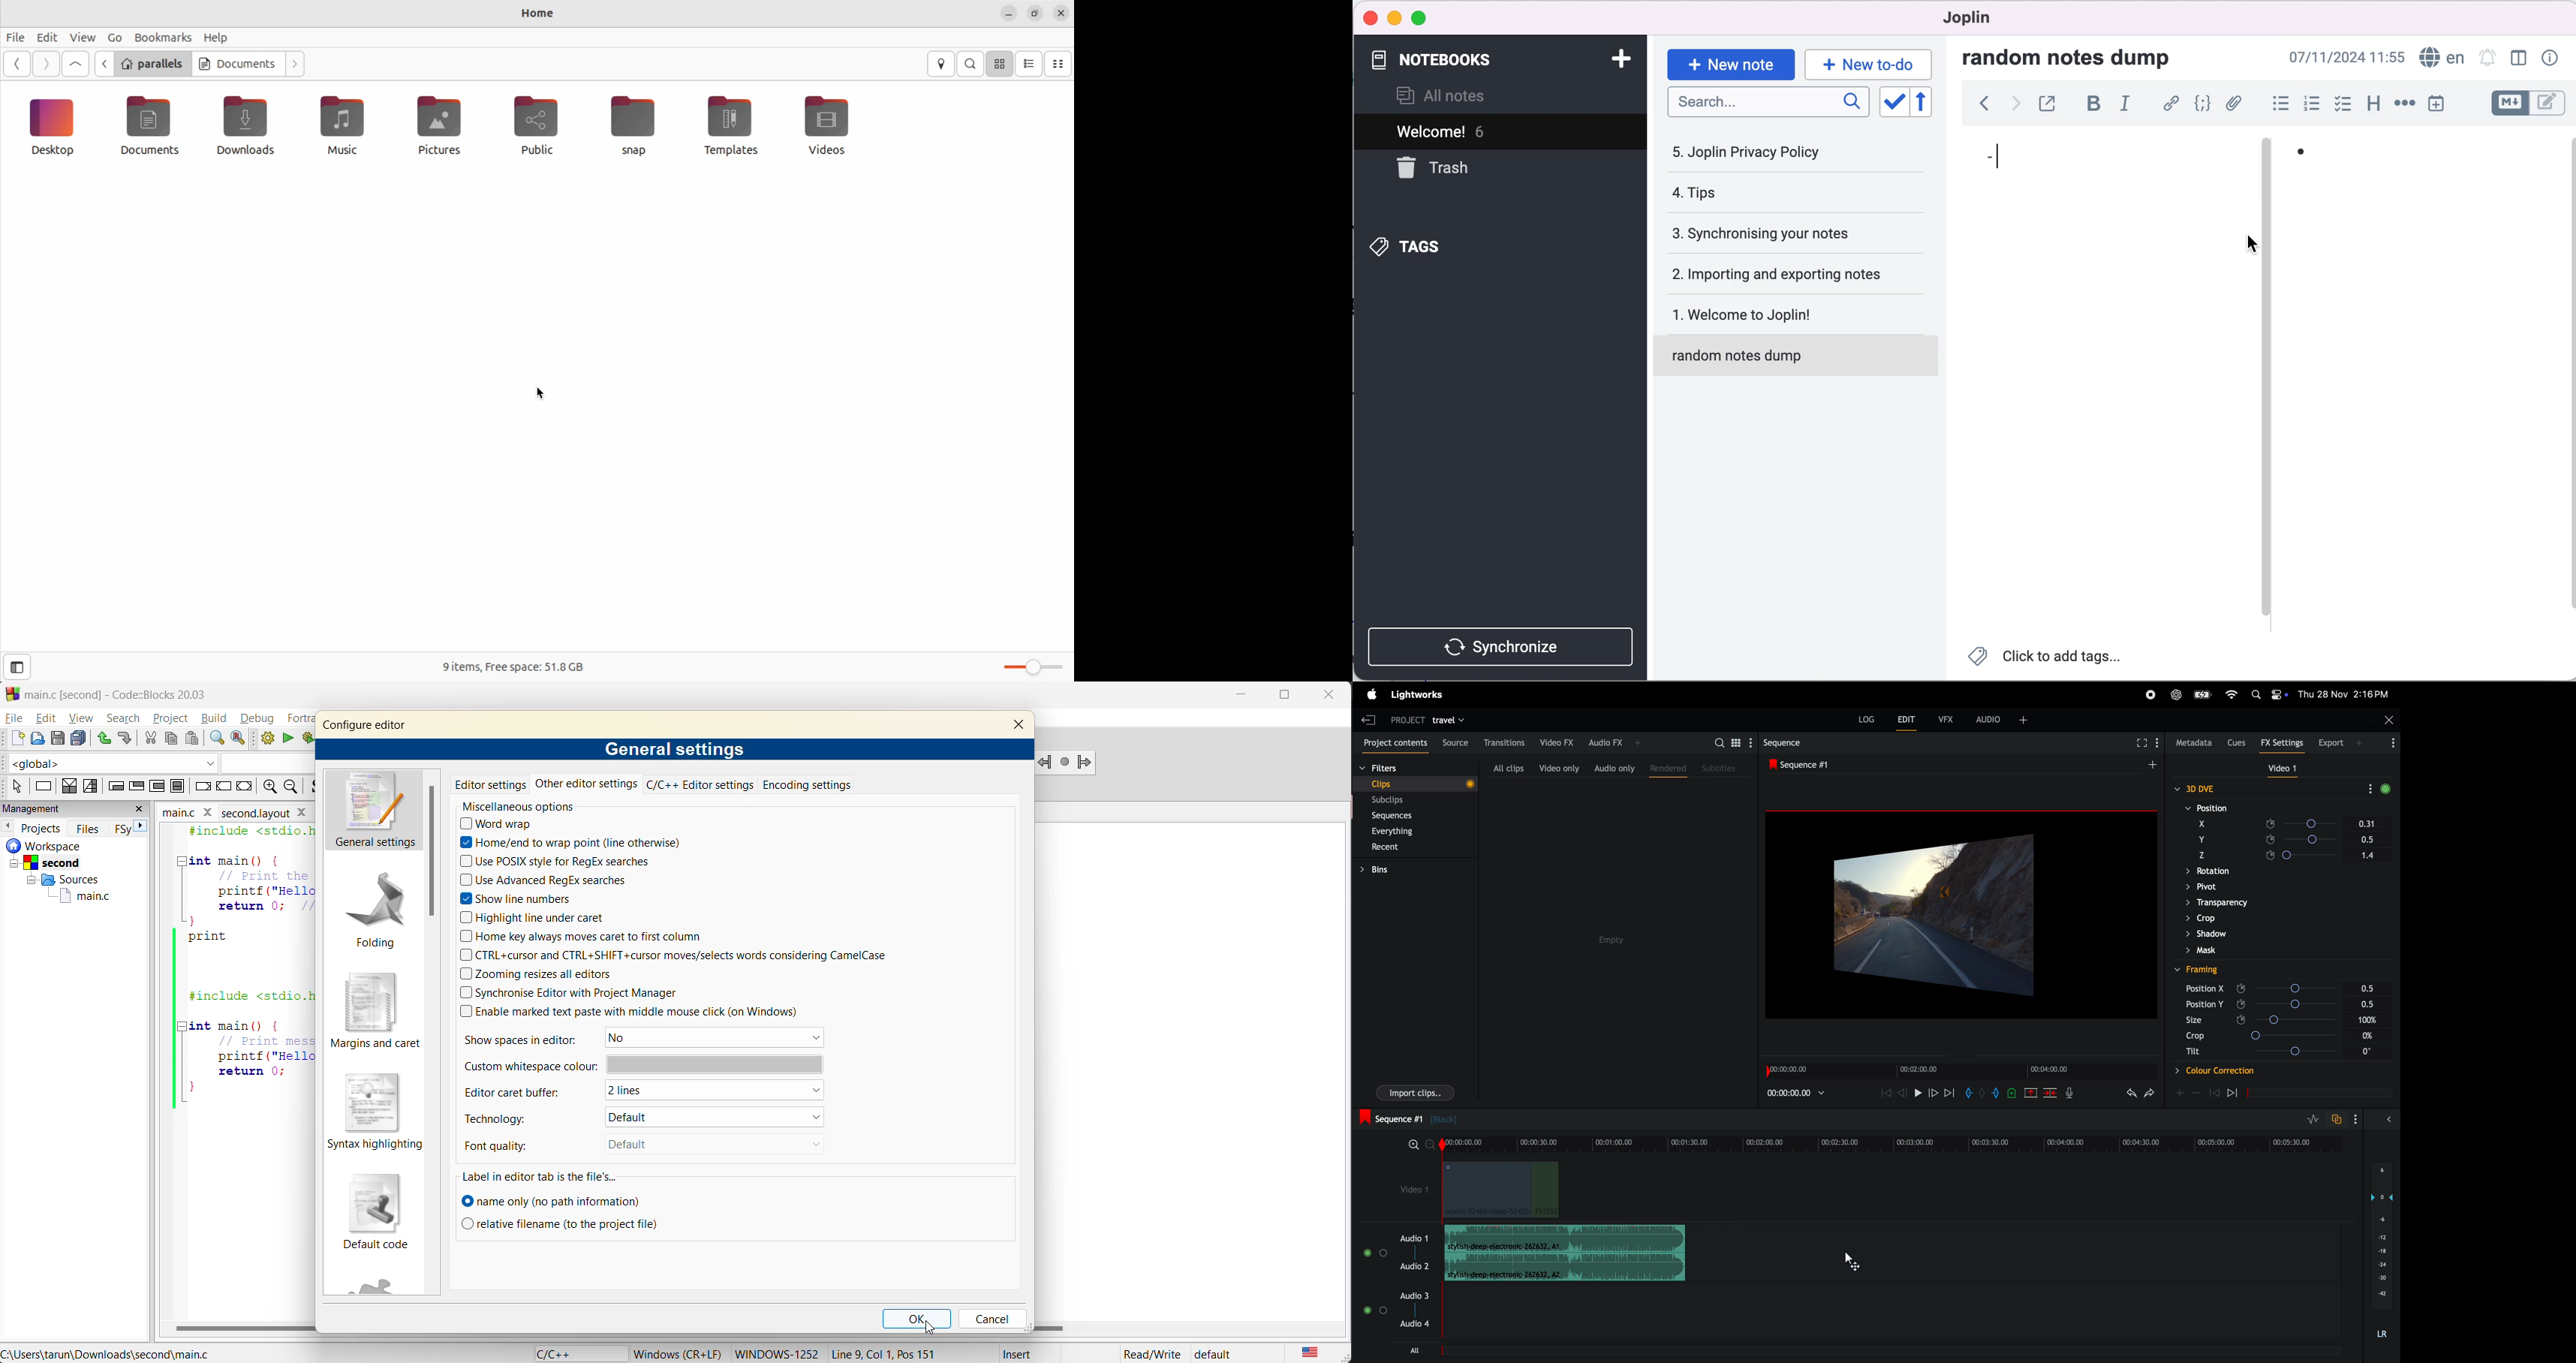 The image size is (2576, 1372). What do you see at coordinates (430, 850) in the screenshot?
I see `vertical scroll bar` at bounding box center [430, 850].